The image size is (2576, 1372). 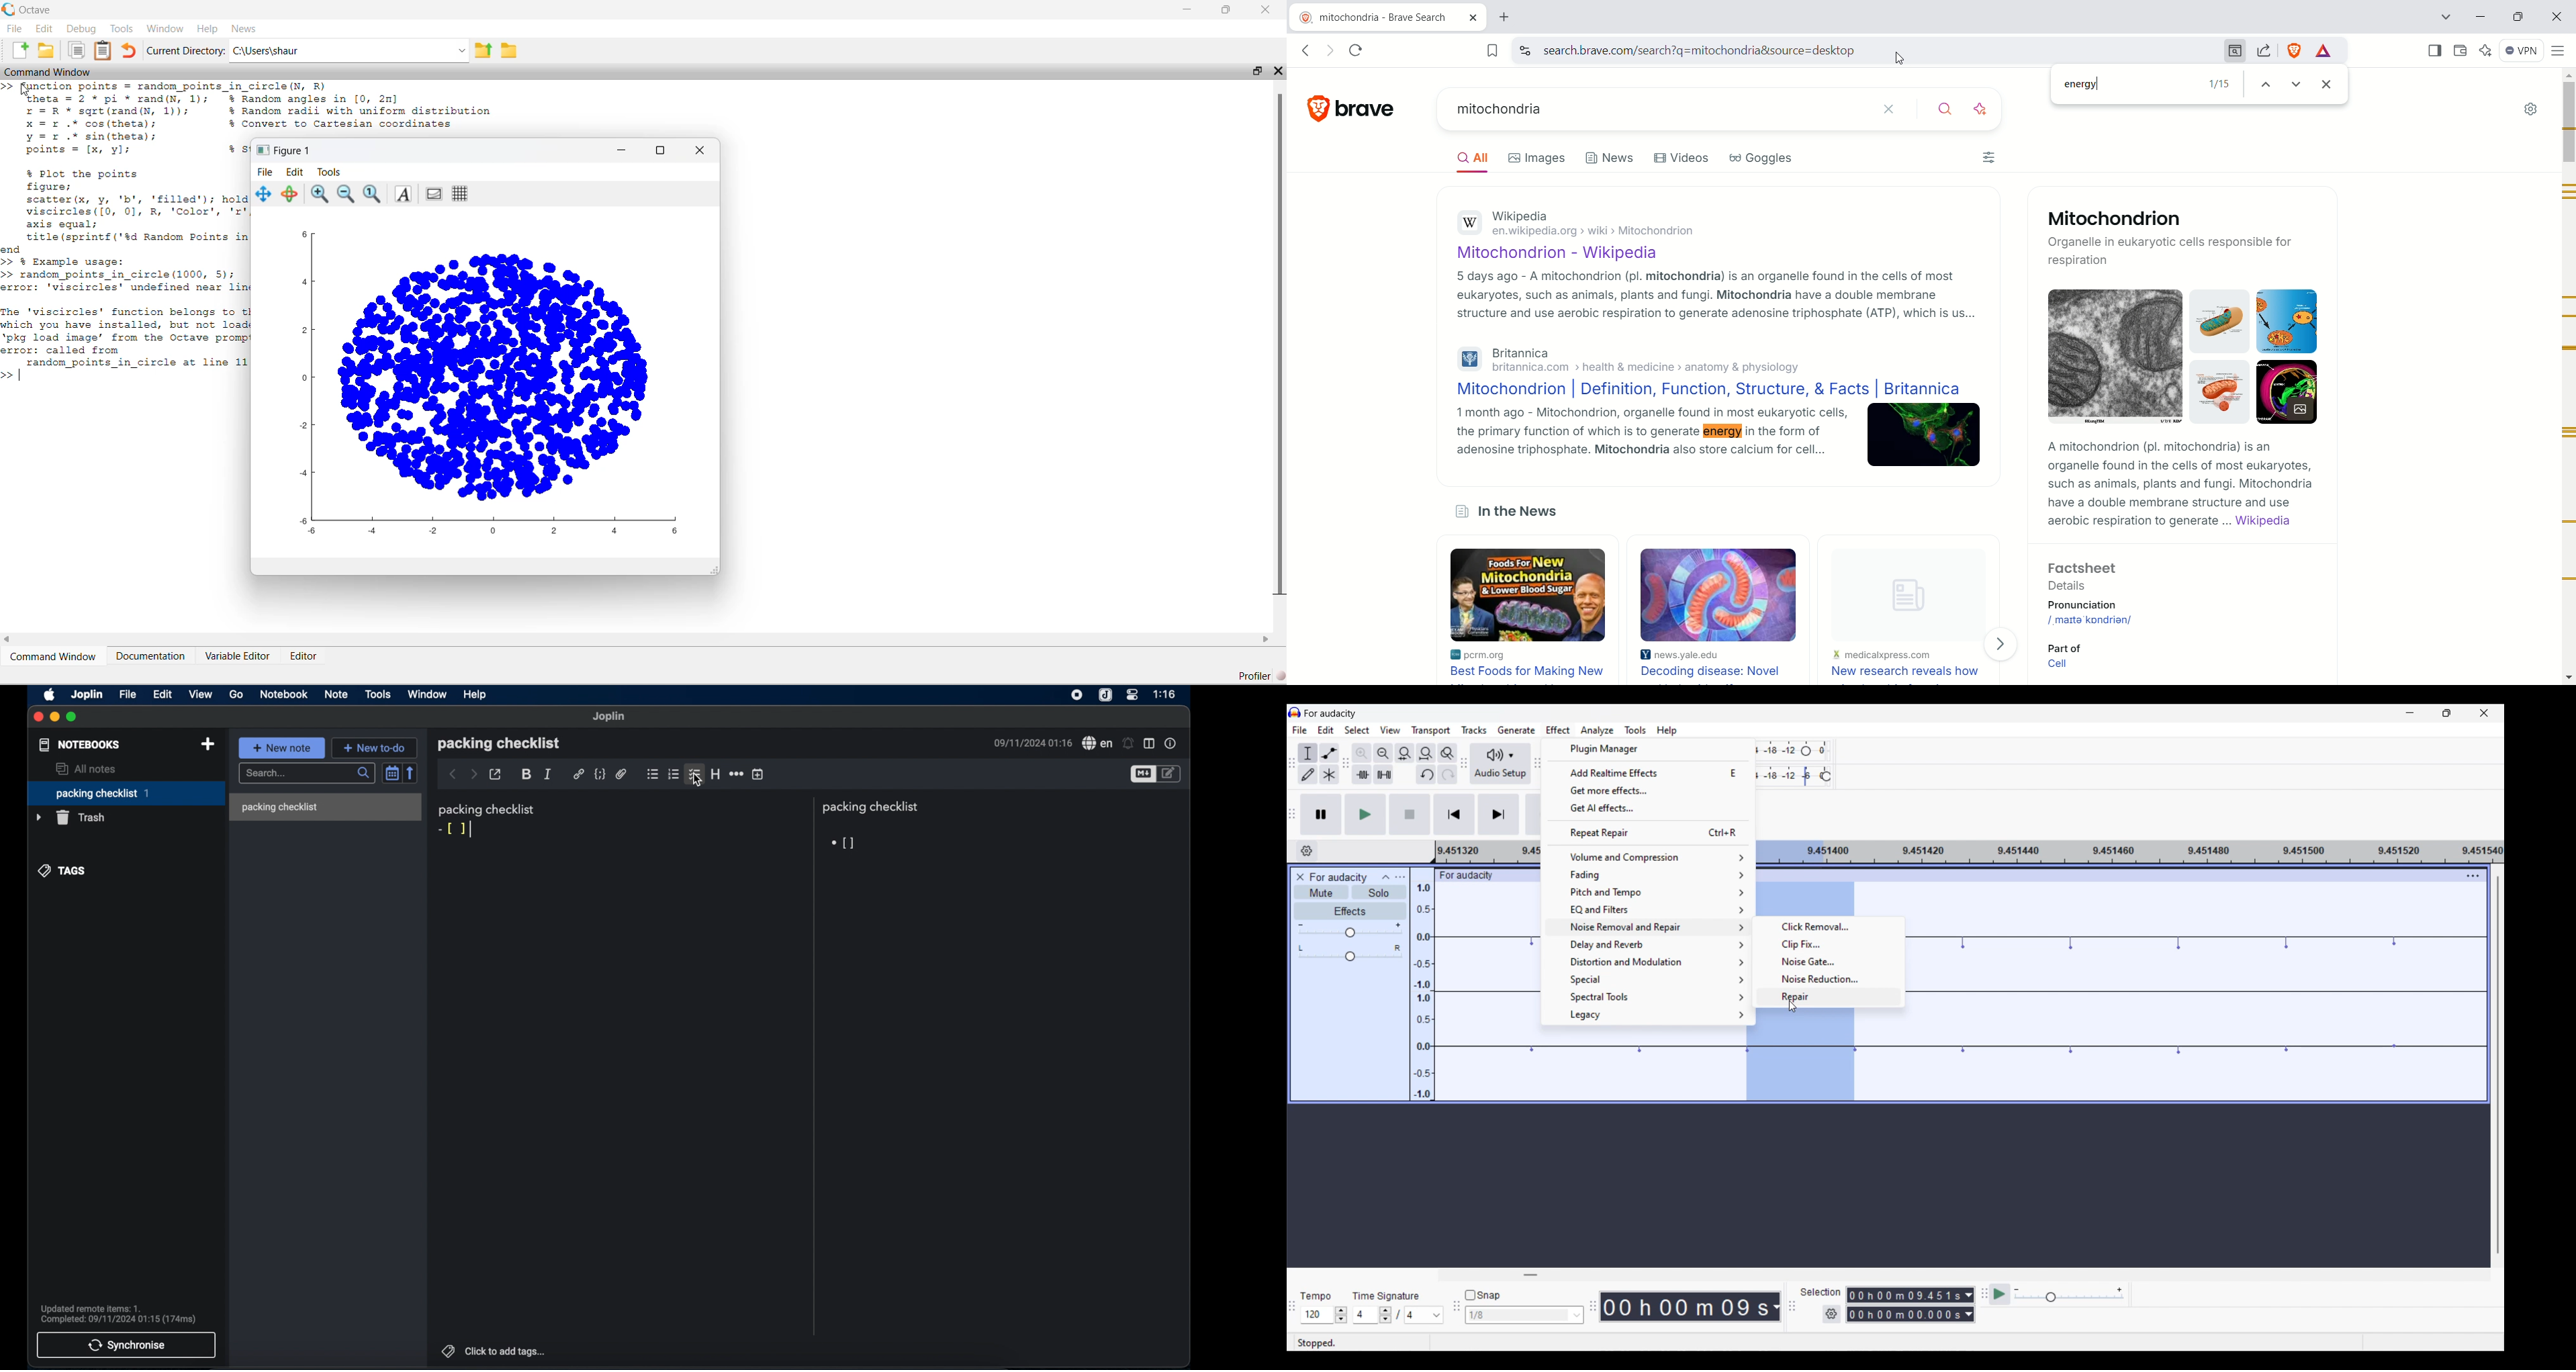 What do you see at coordinates (1968, 1305) in the screenshot?
I see `Selection measurement` at bounding box center [1968, 1305].